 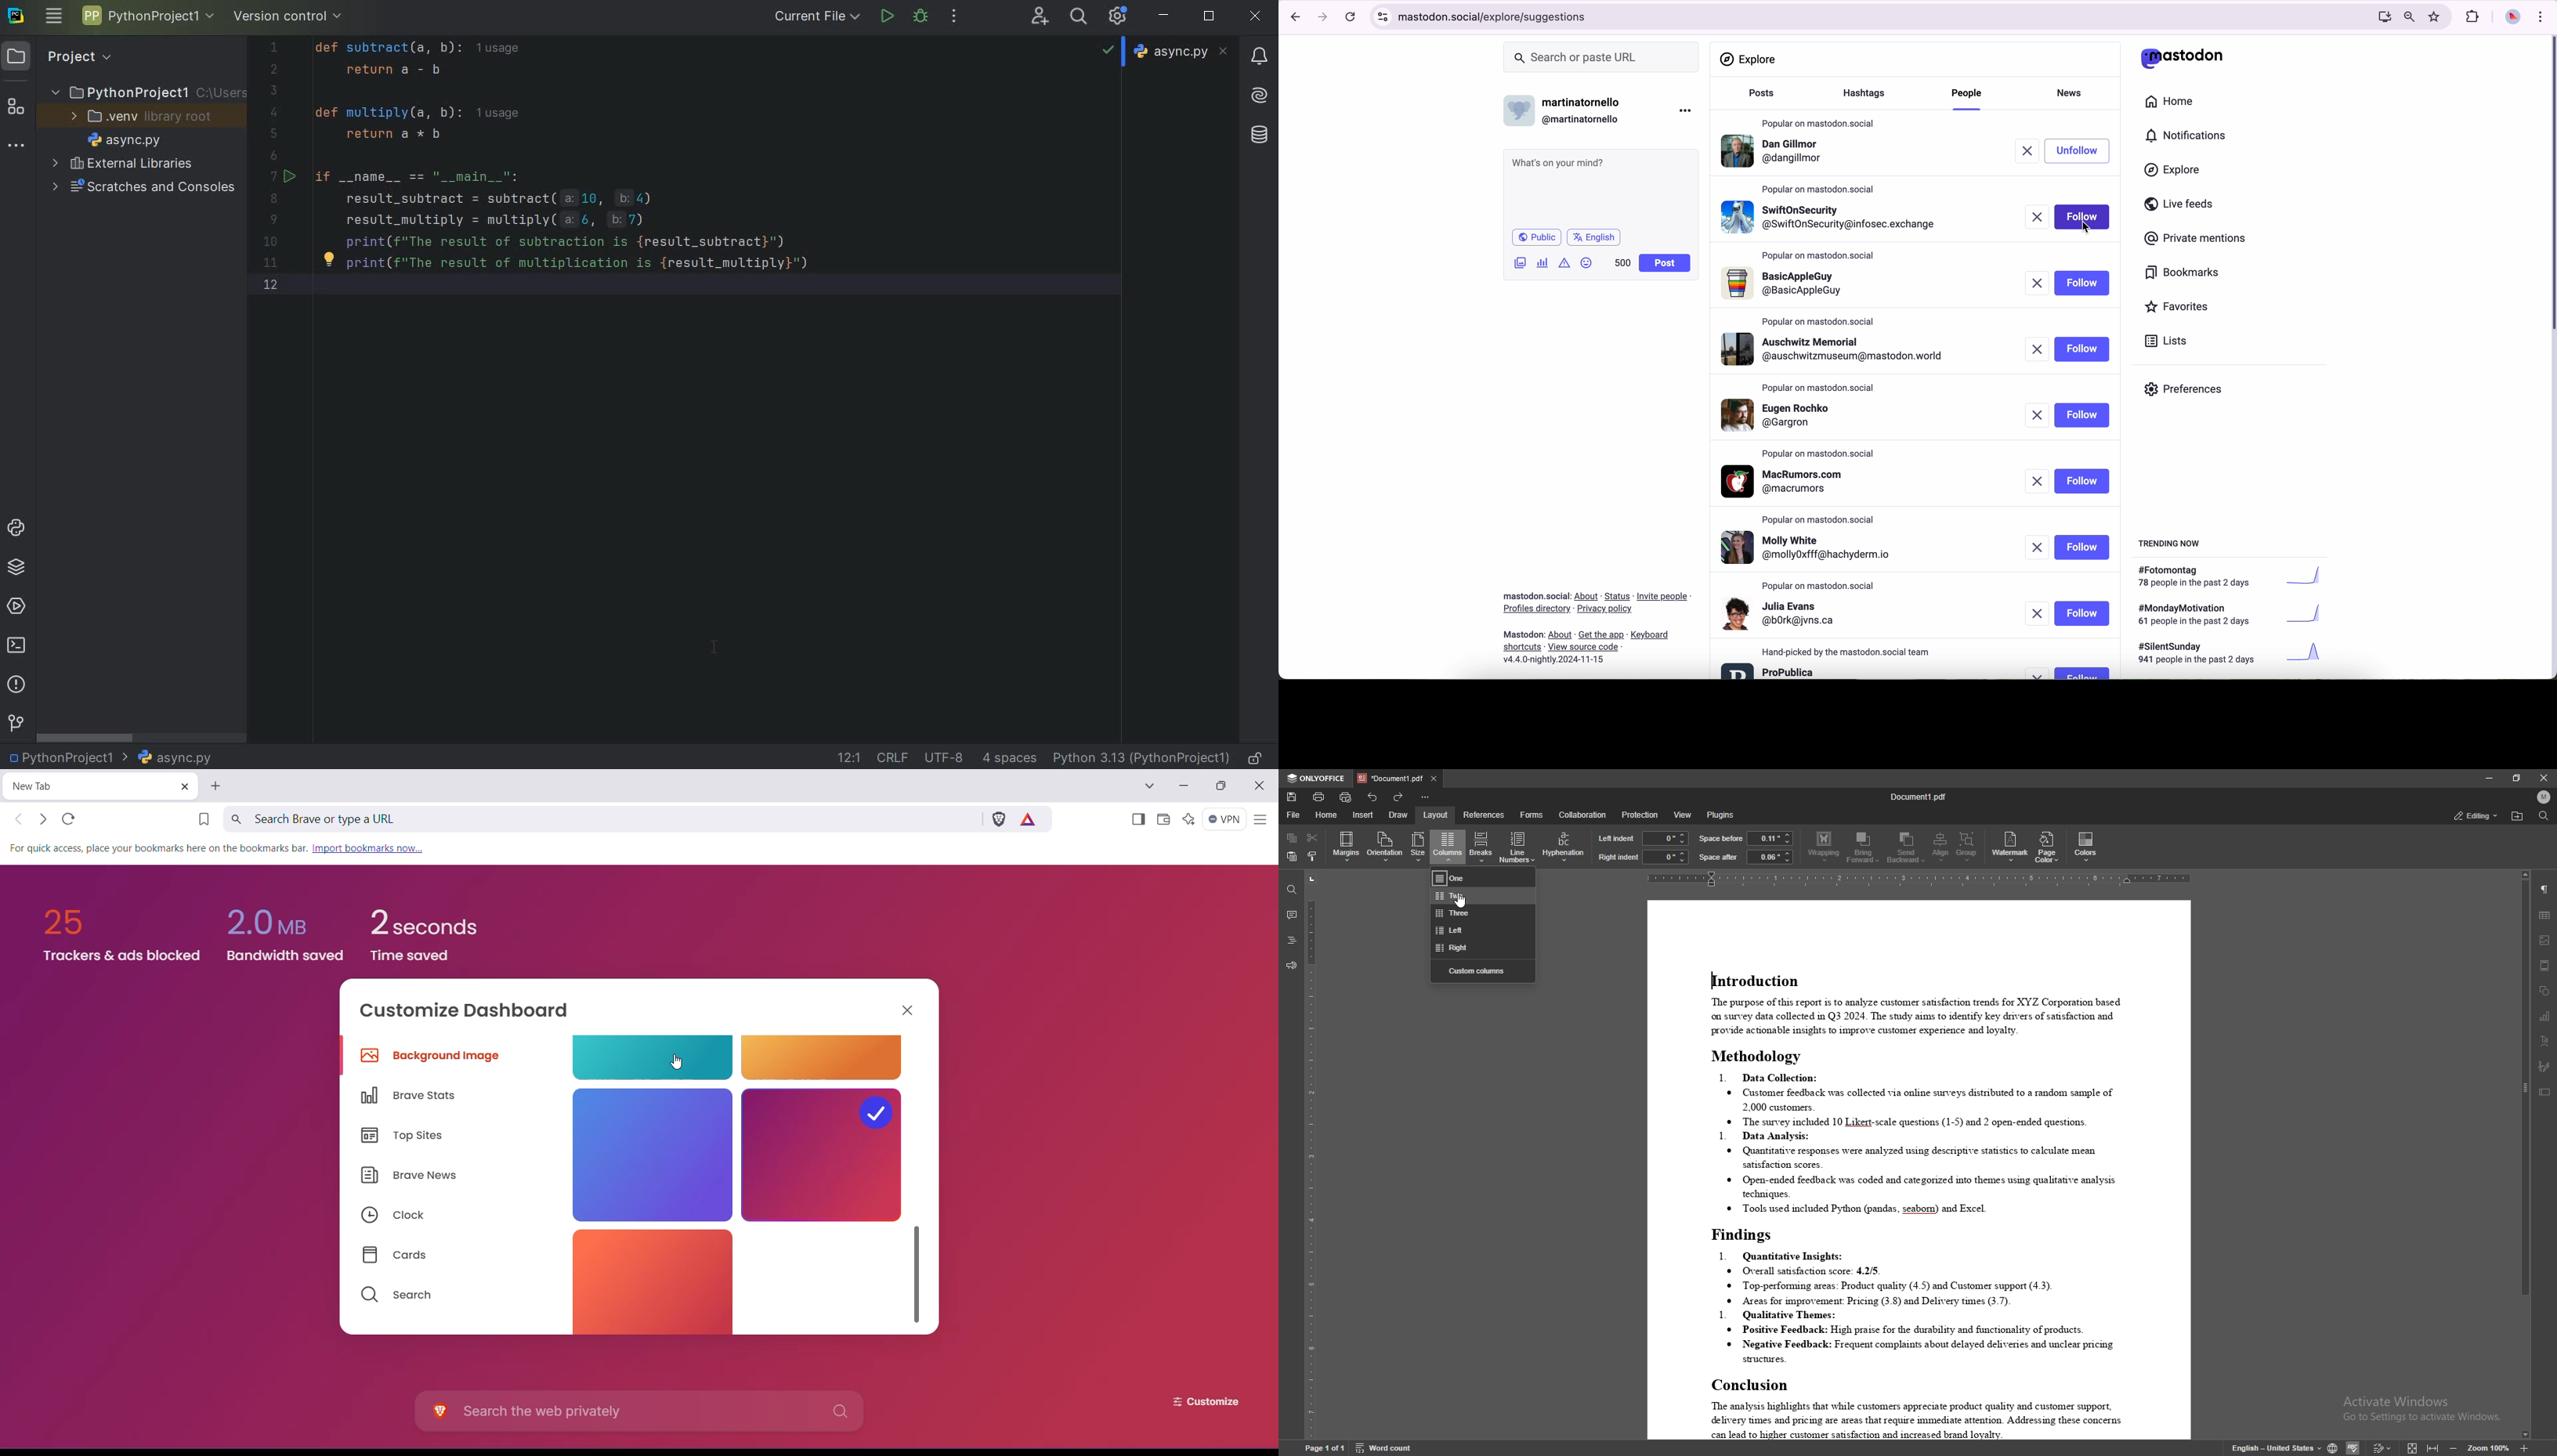 What do you see at coordinates (1480, 949) in the screenshot?
I see `right` at bounding box center [1480, 949].